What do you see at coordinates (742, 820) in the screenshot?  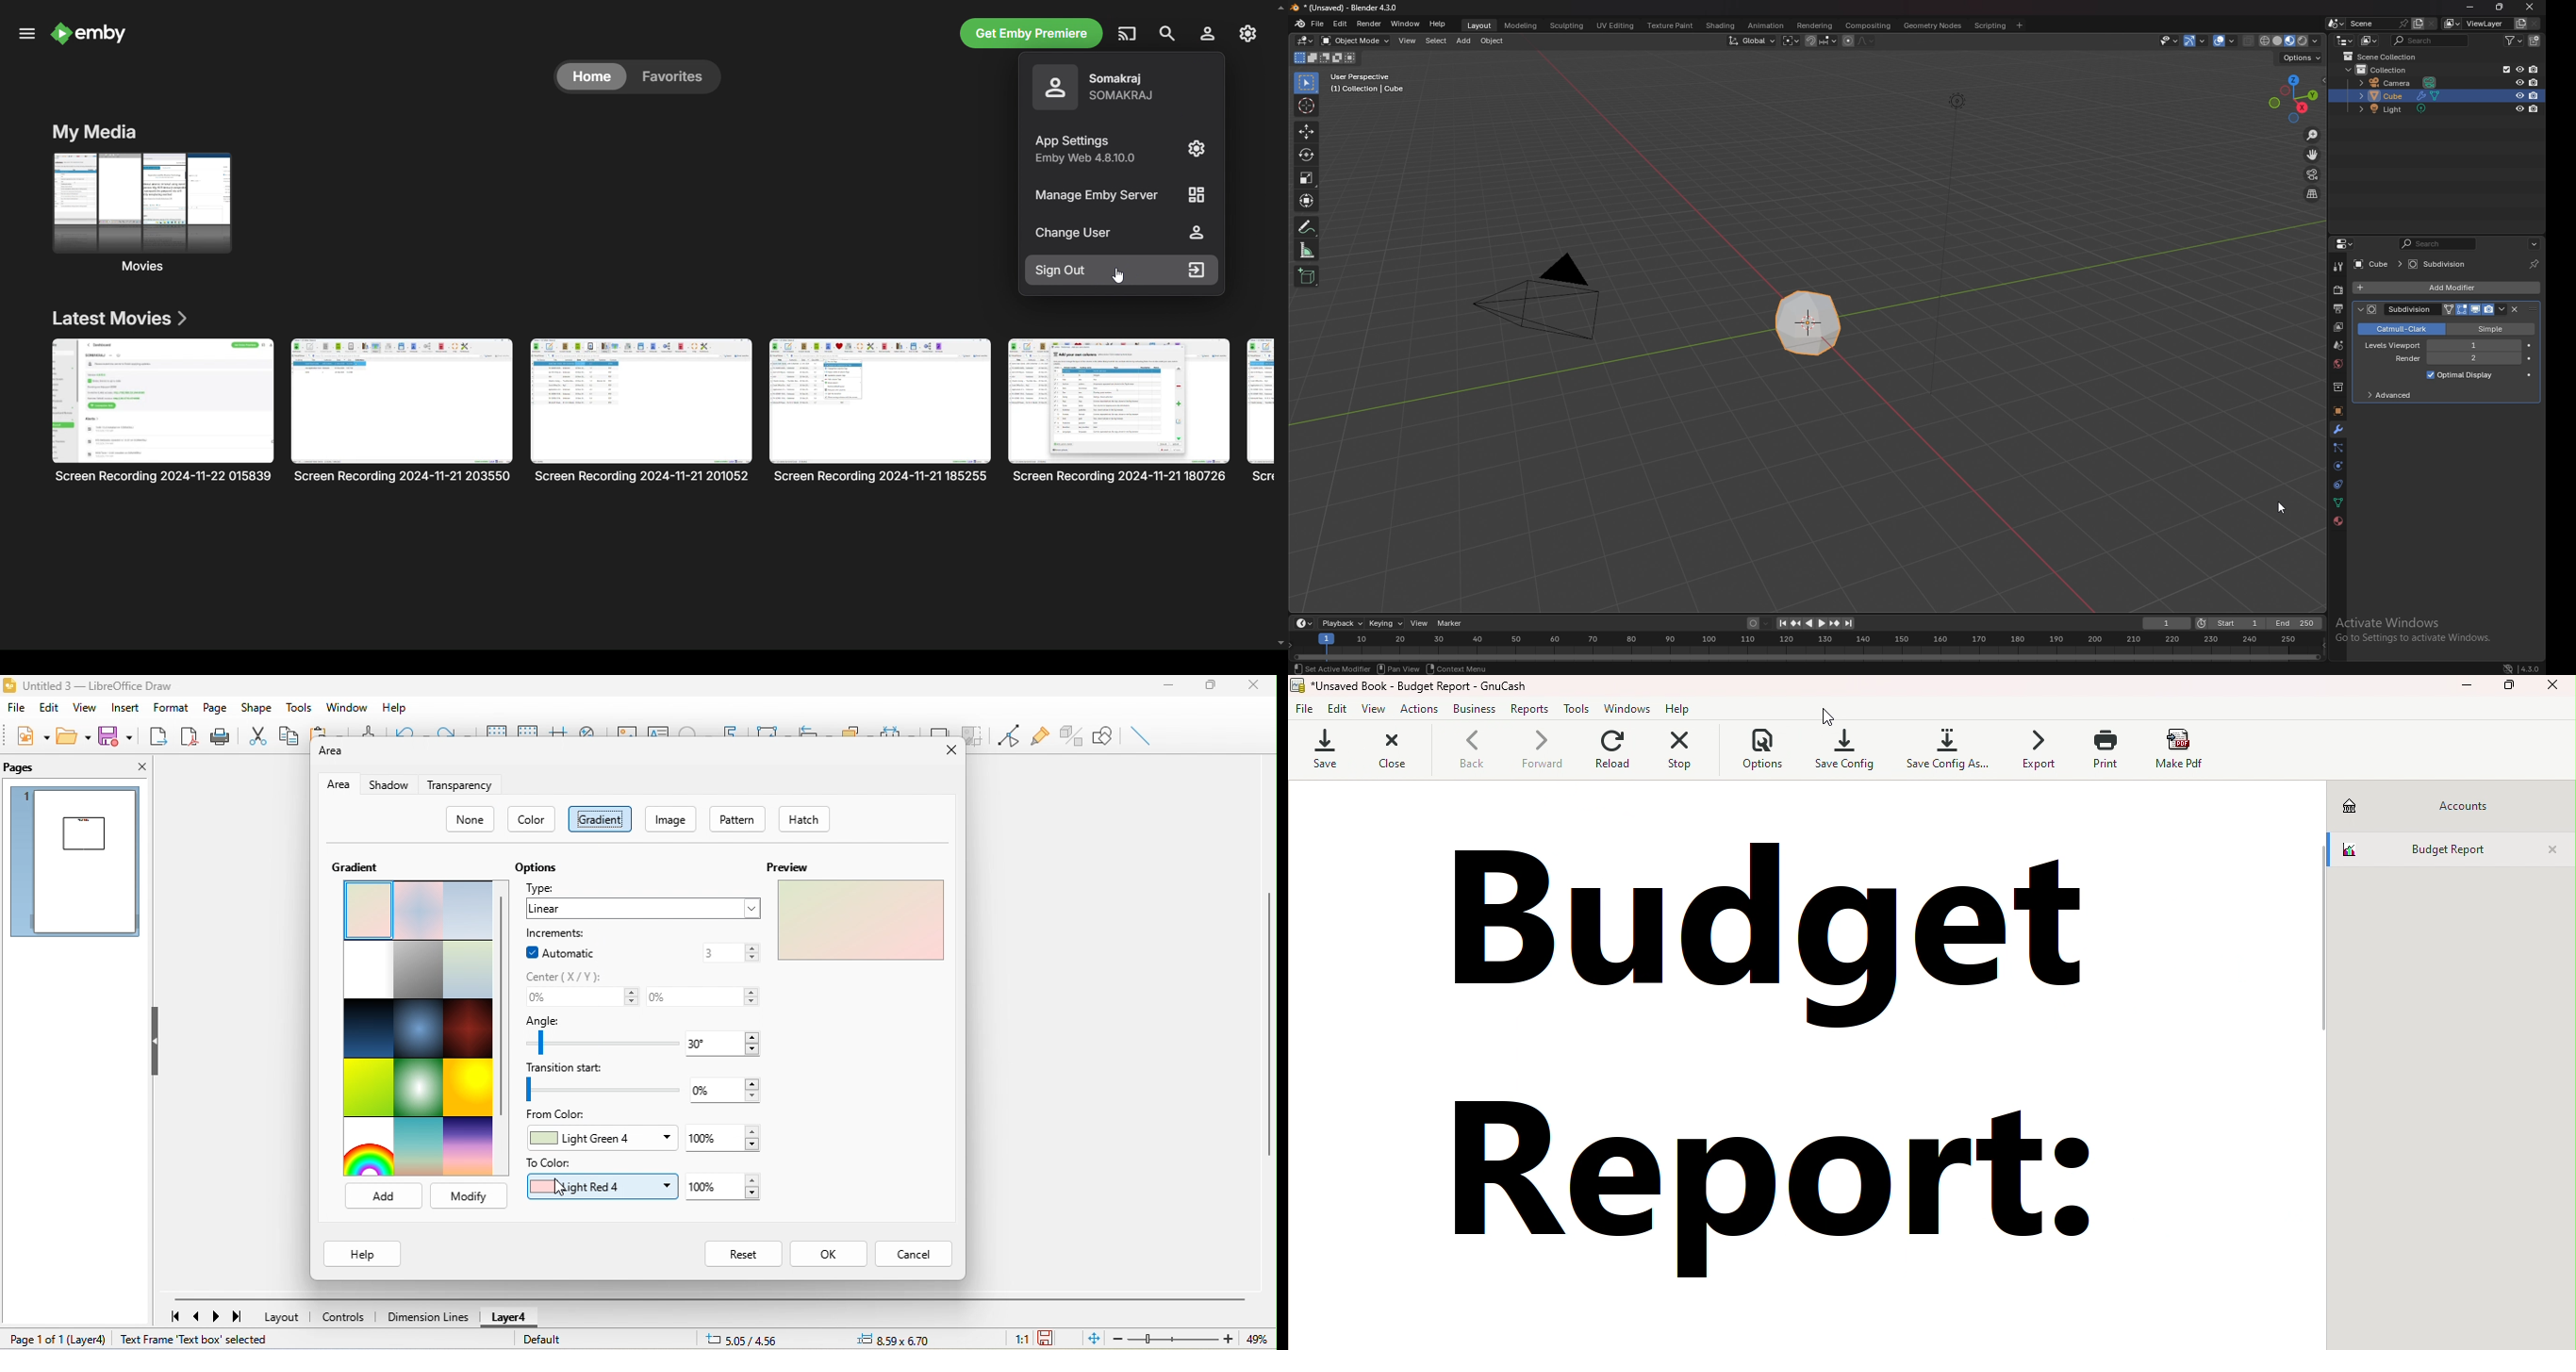 I see `pattern` at bounding box center [742, 820].